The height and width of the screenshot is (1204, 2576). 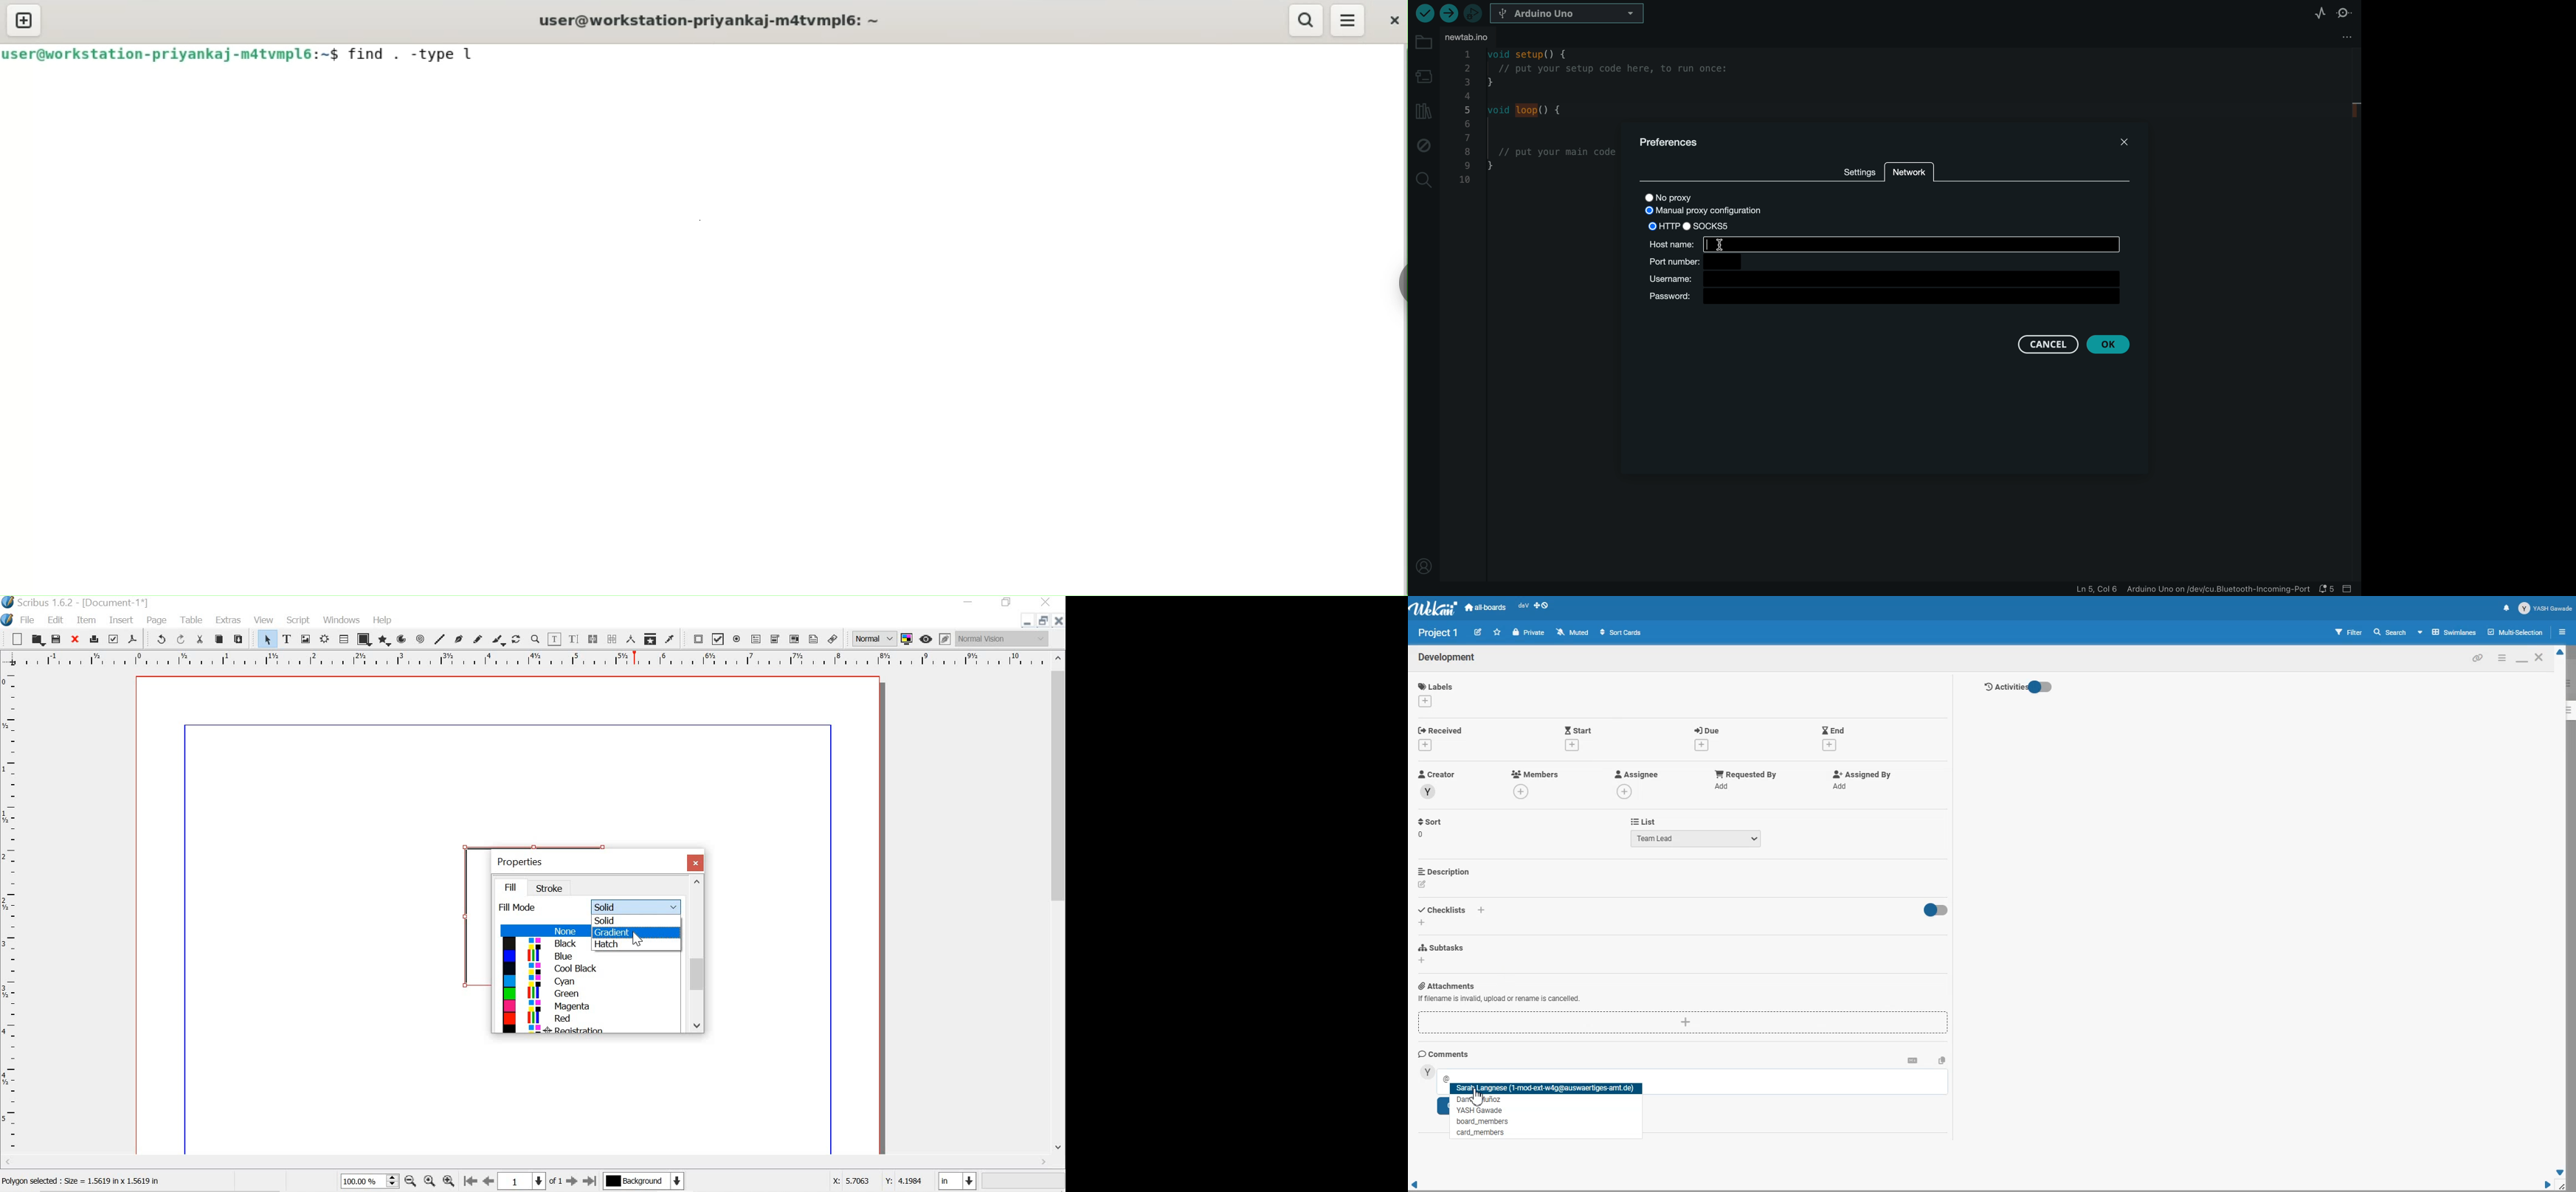 I want to click on Board View, so click(x=2448, y=632).